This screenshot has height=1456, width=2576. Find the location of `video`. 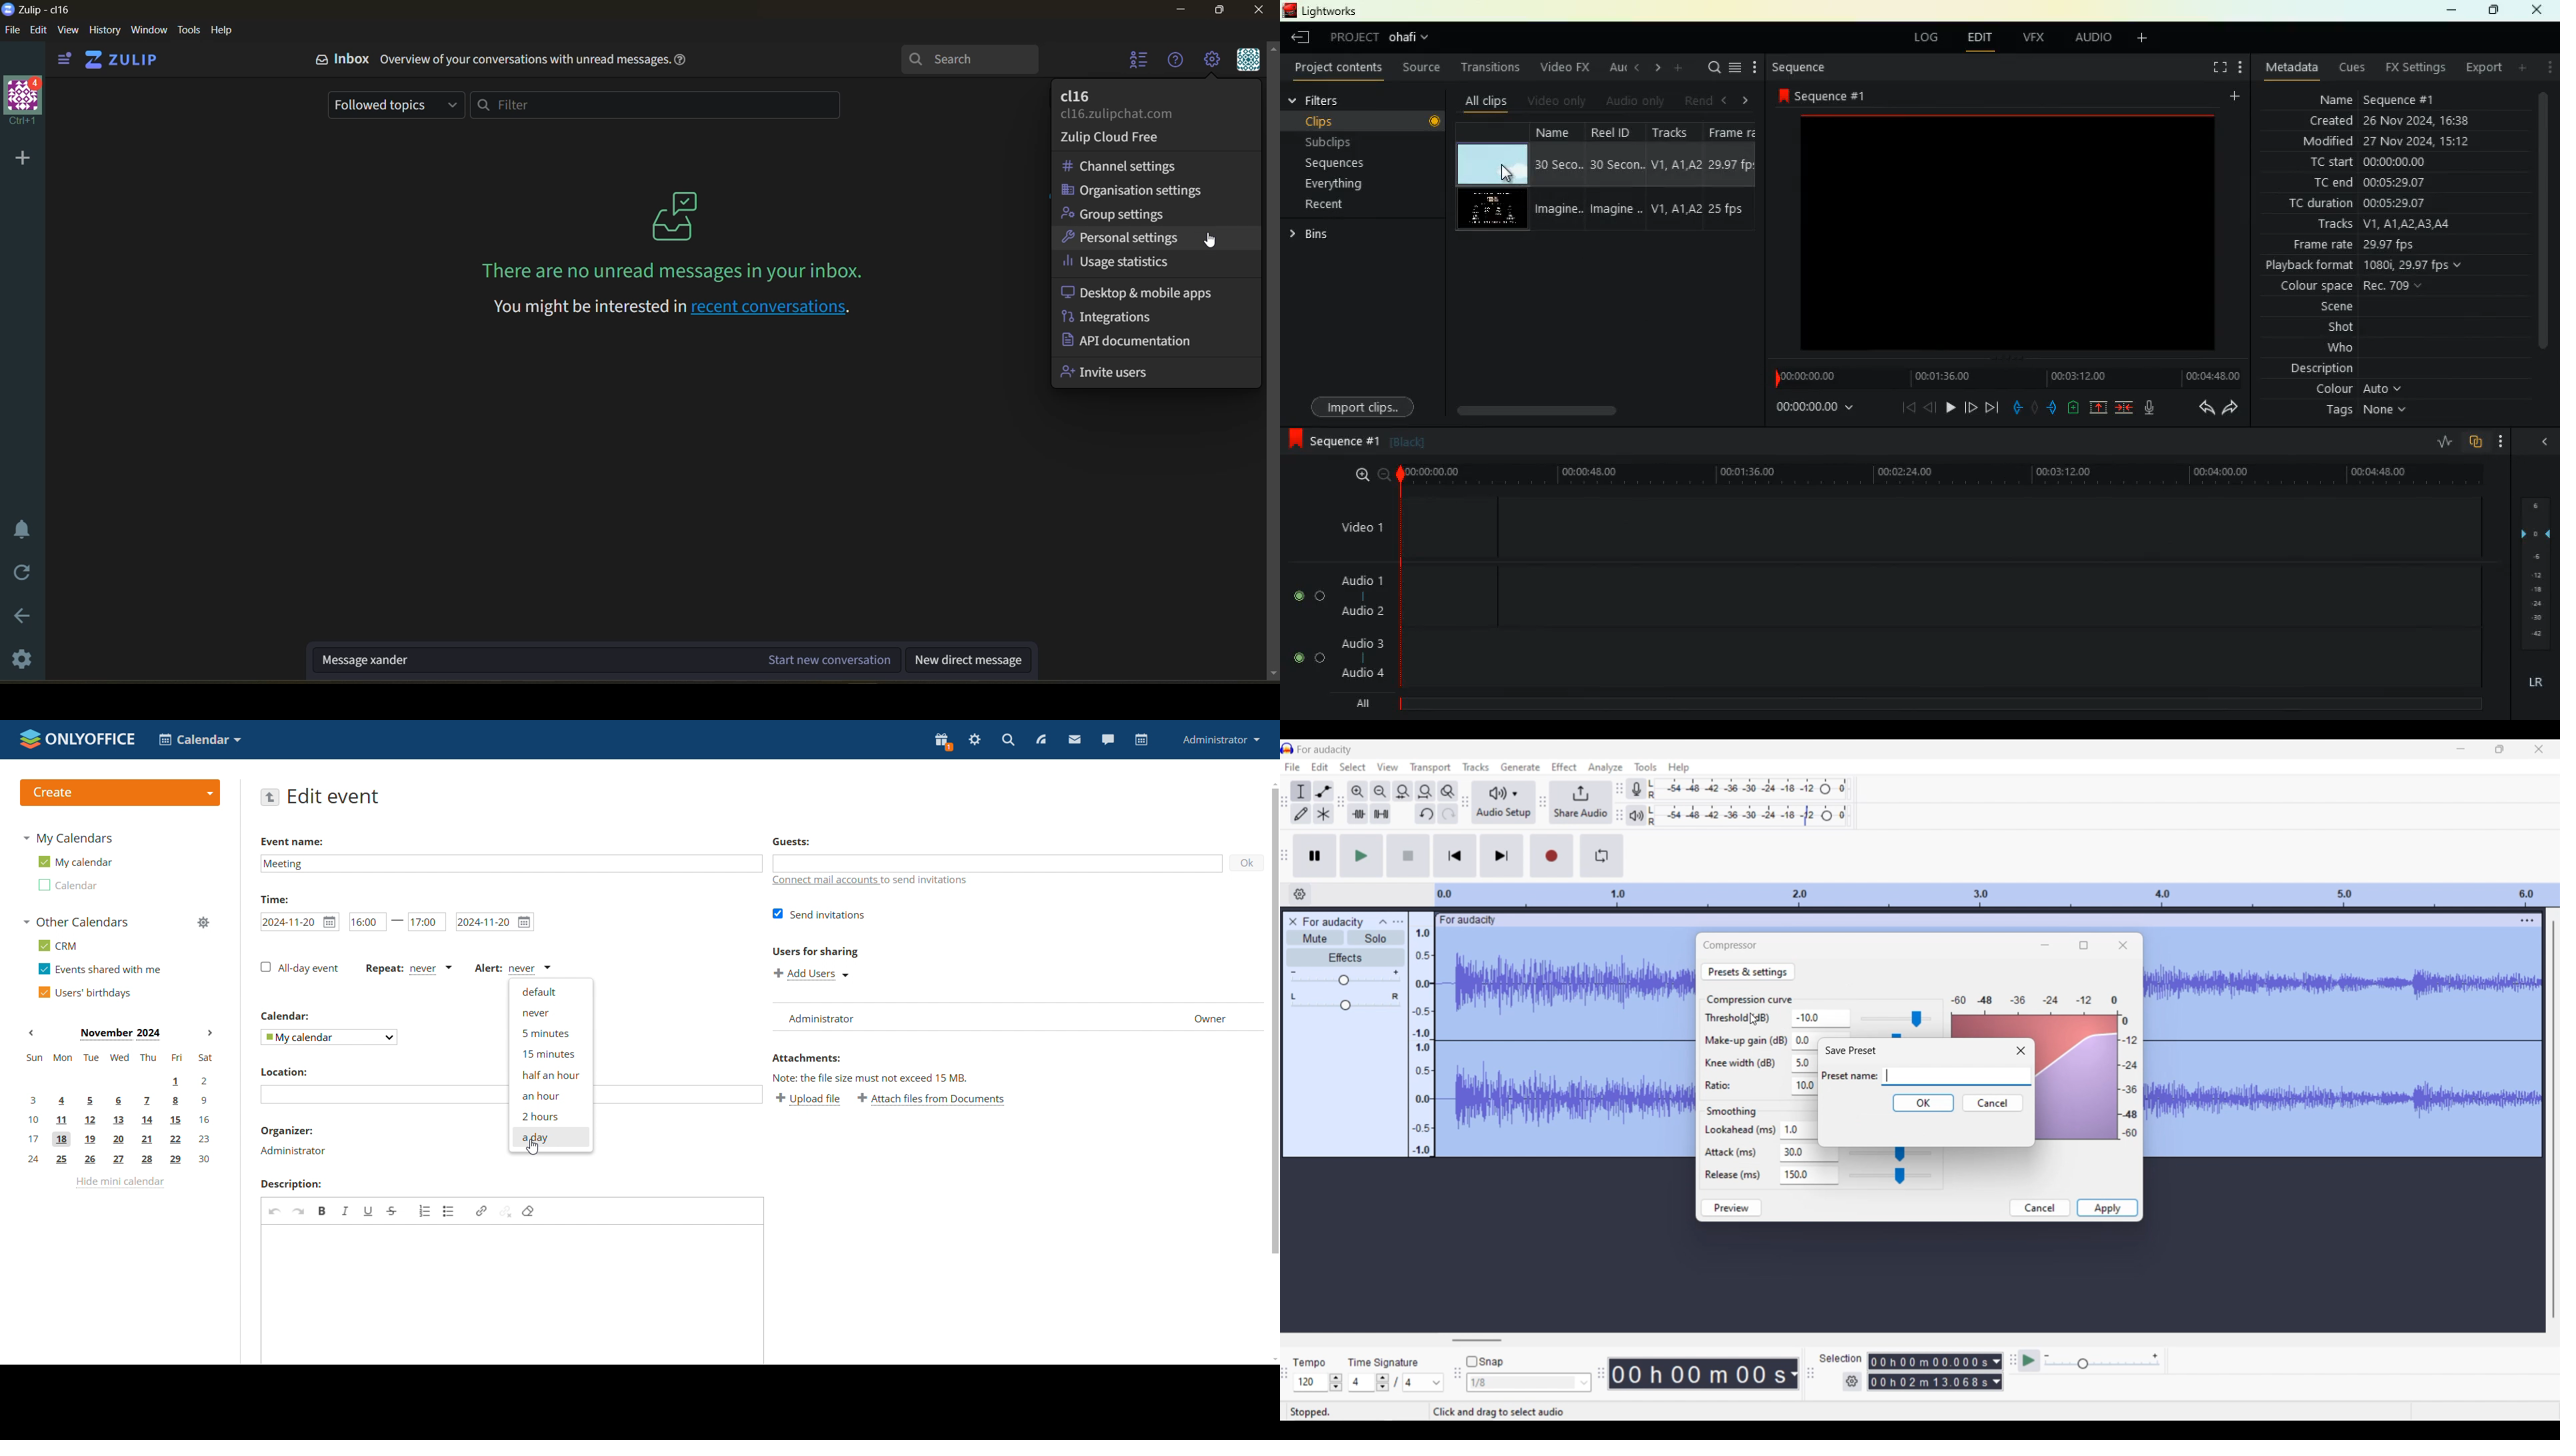

video is located at coordinates (1492, 163).